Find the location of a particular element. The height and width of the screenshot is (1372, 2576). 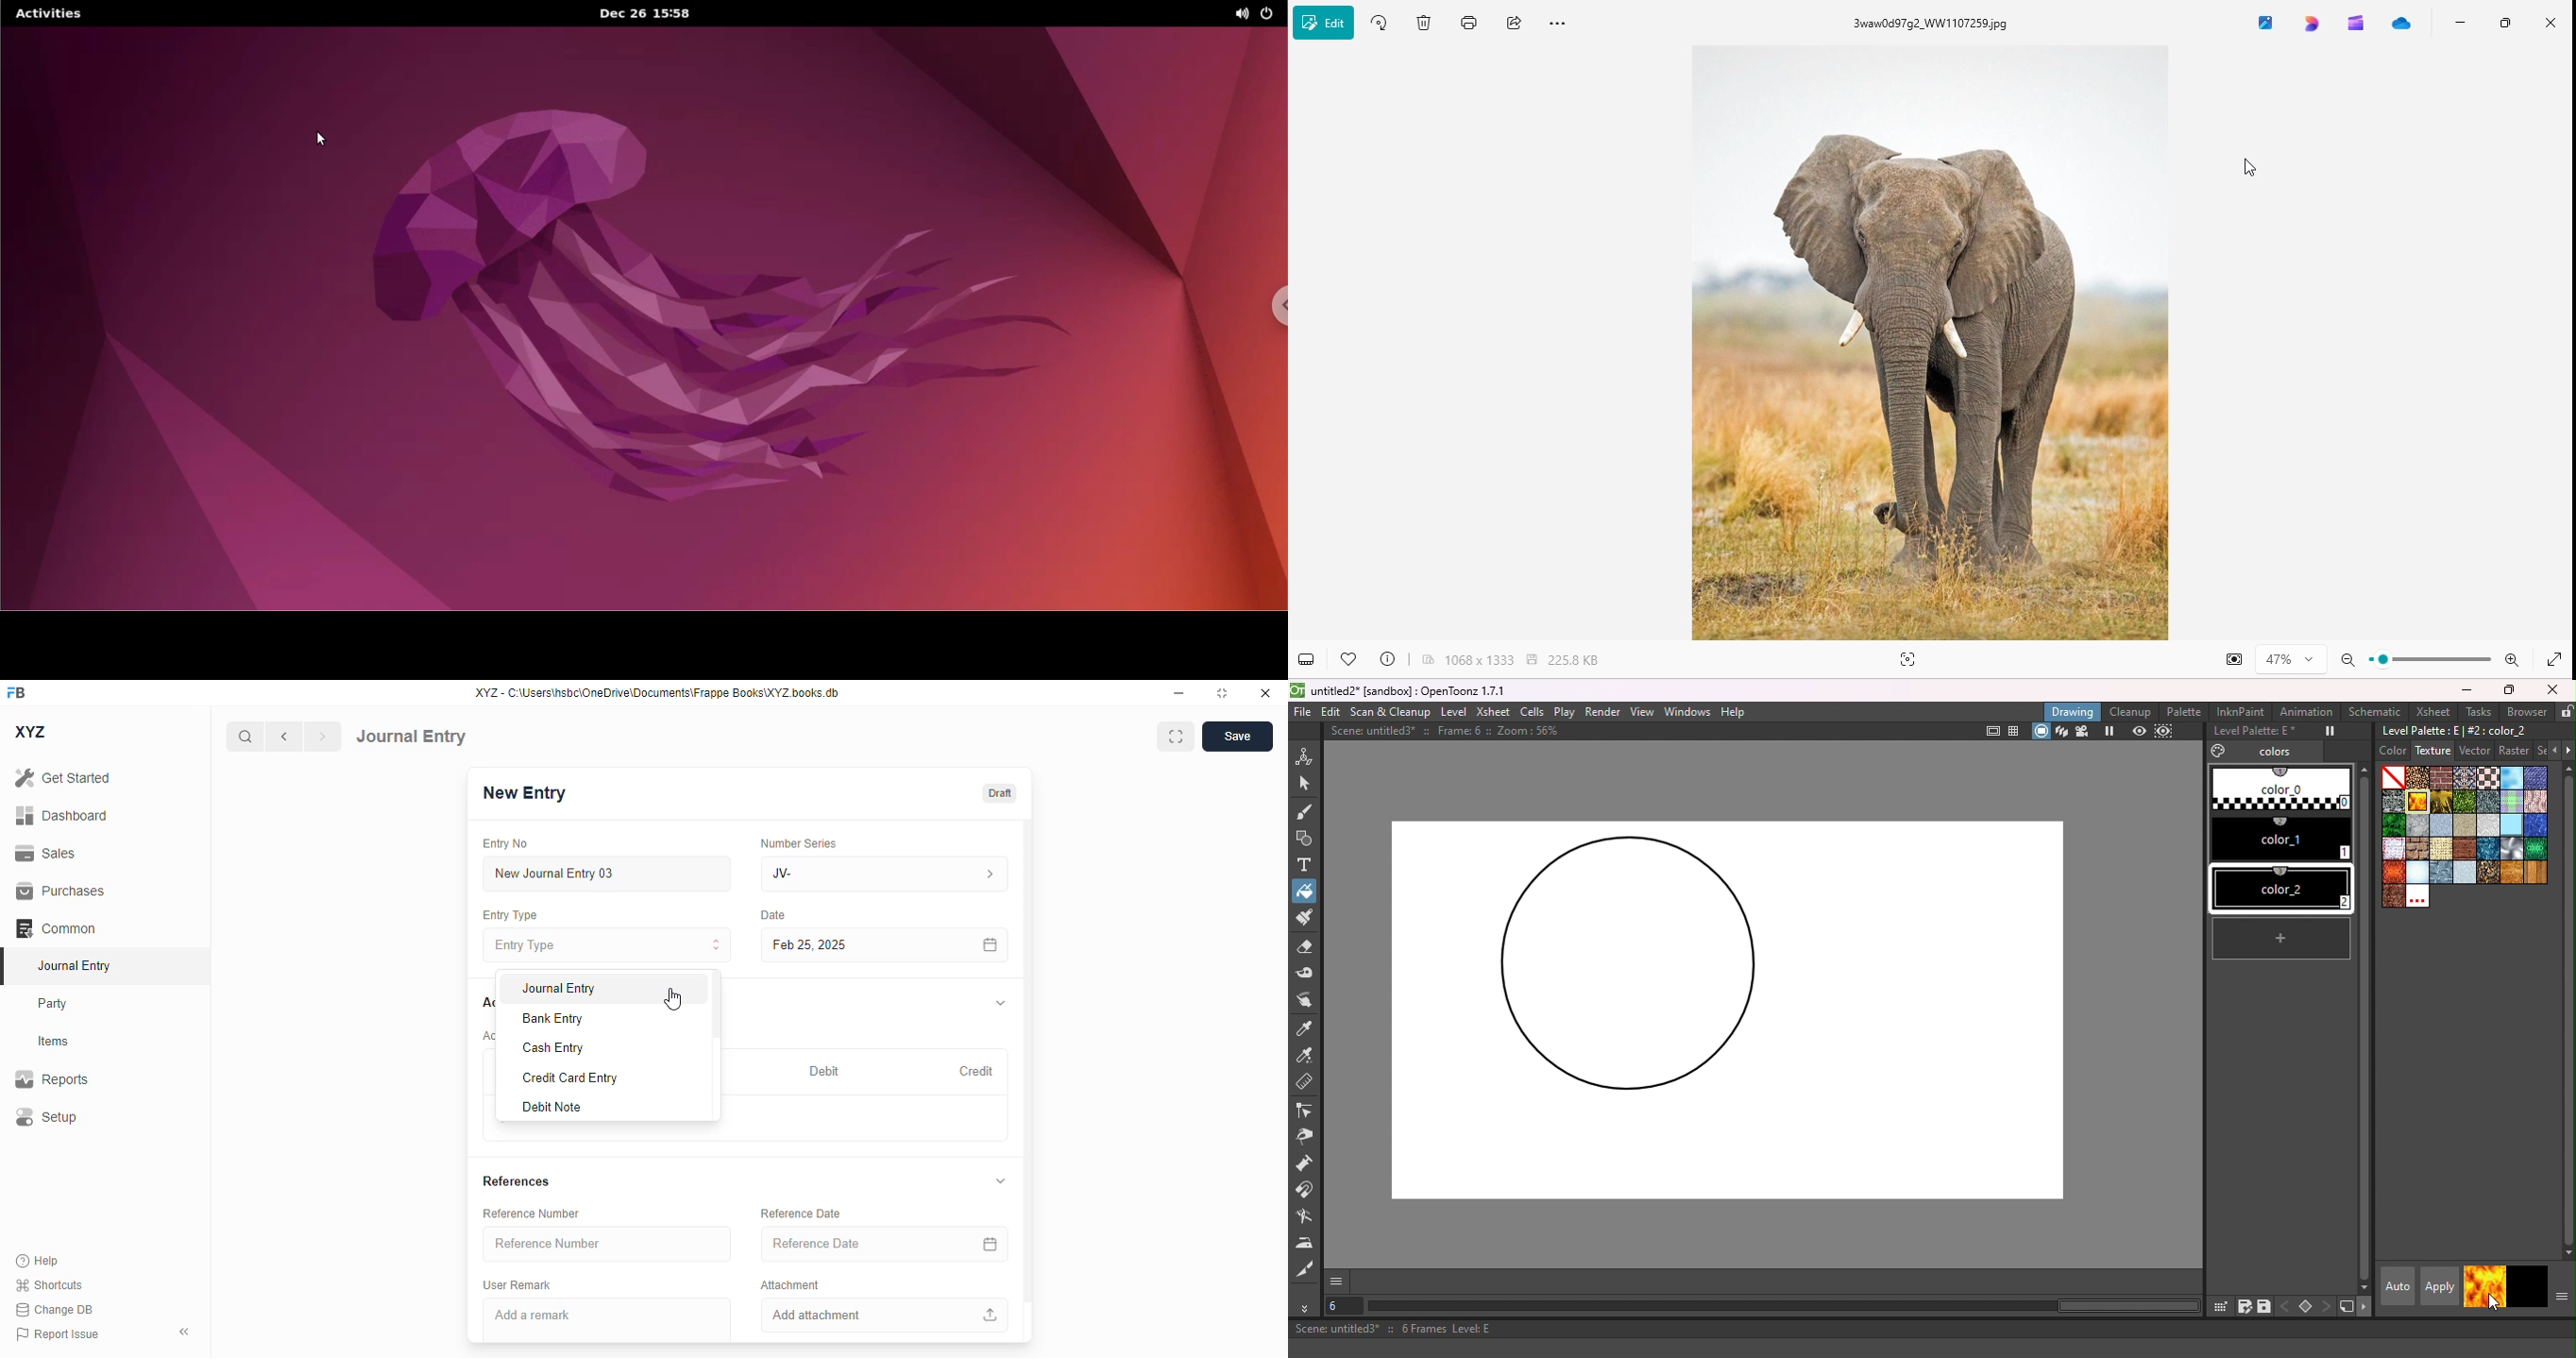

close is located at coordinates (1265, 692).